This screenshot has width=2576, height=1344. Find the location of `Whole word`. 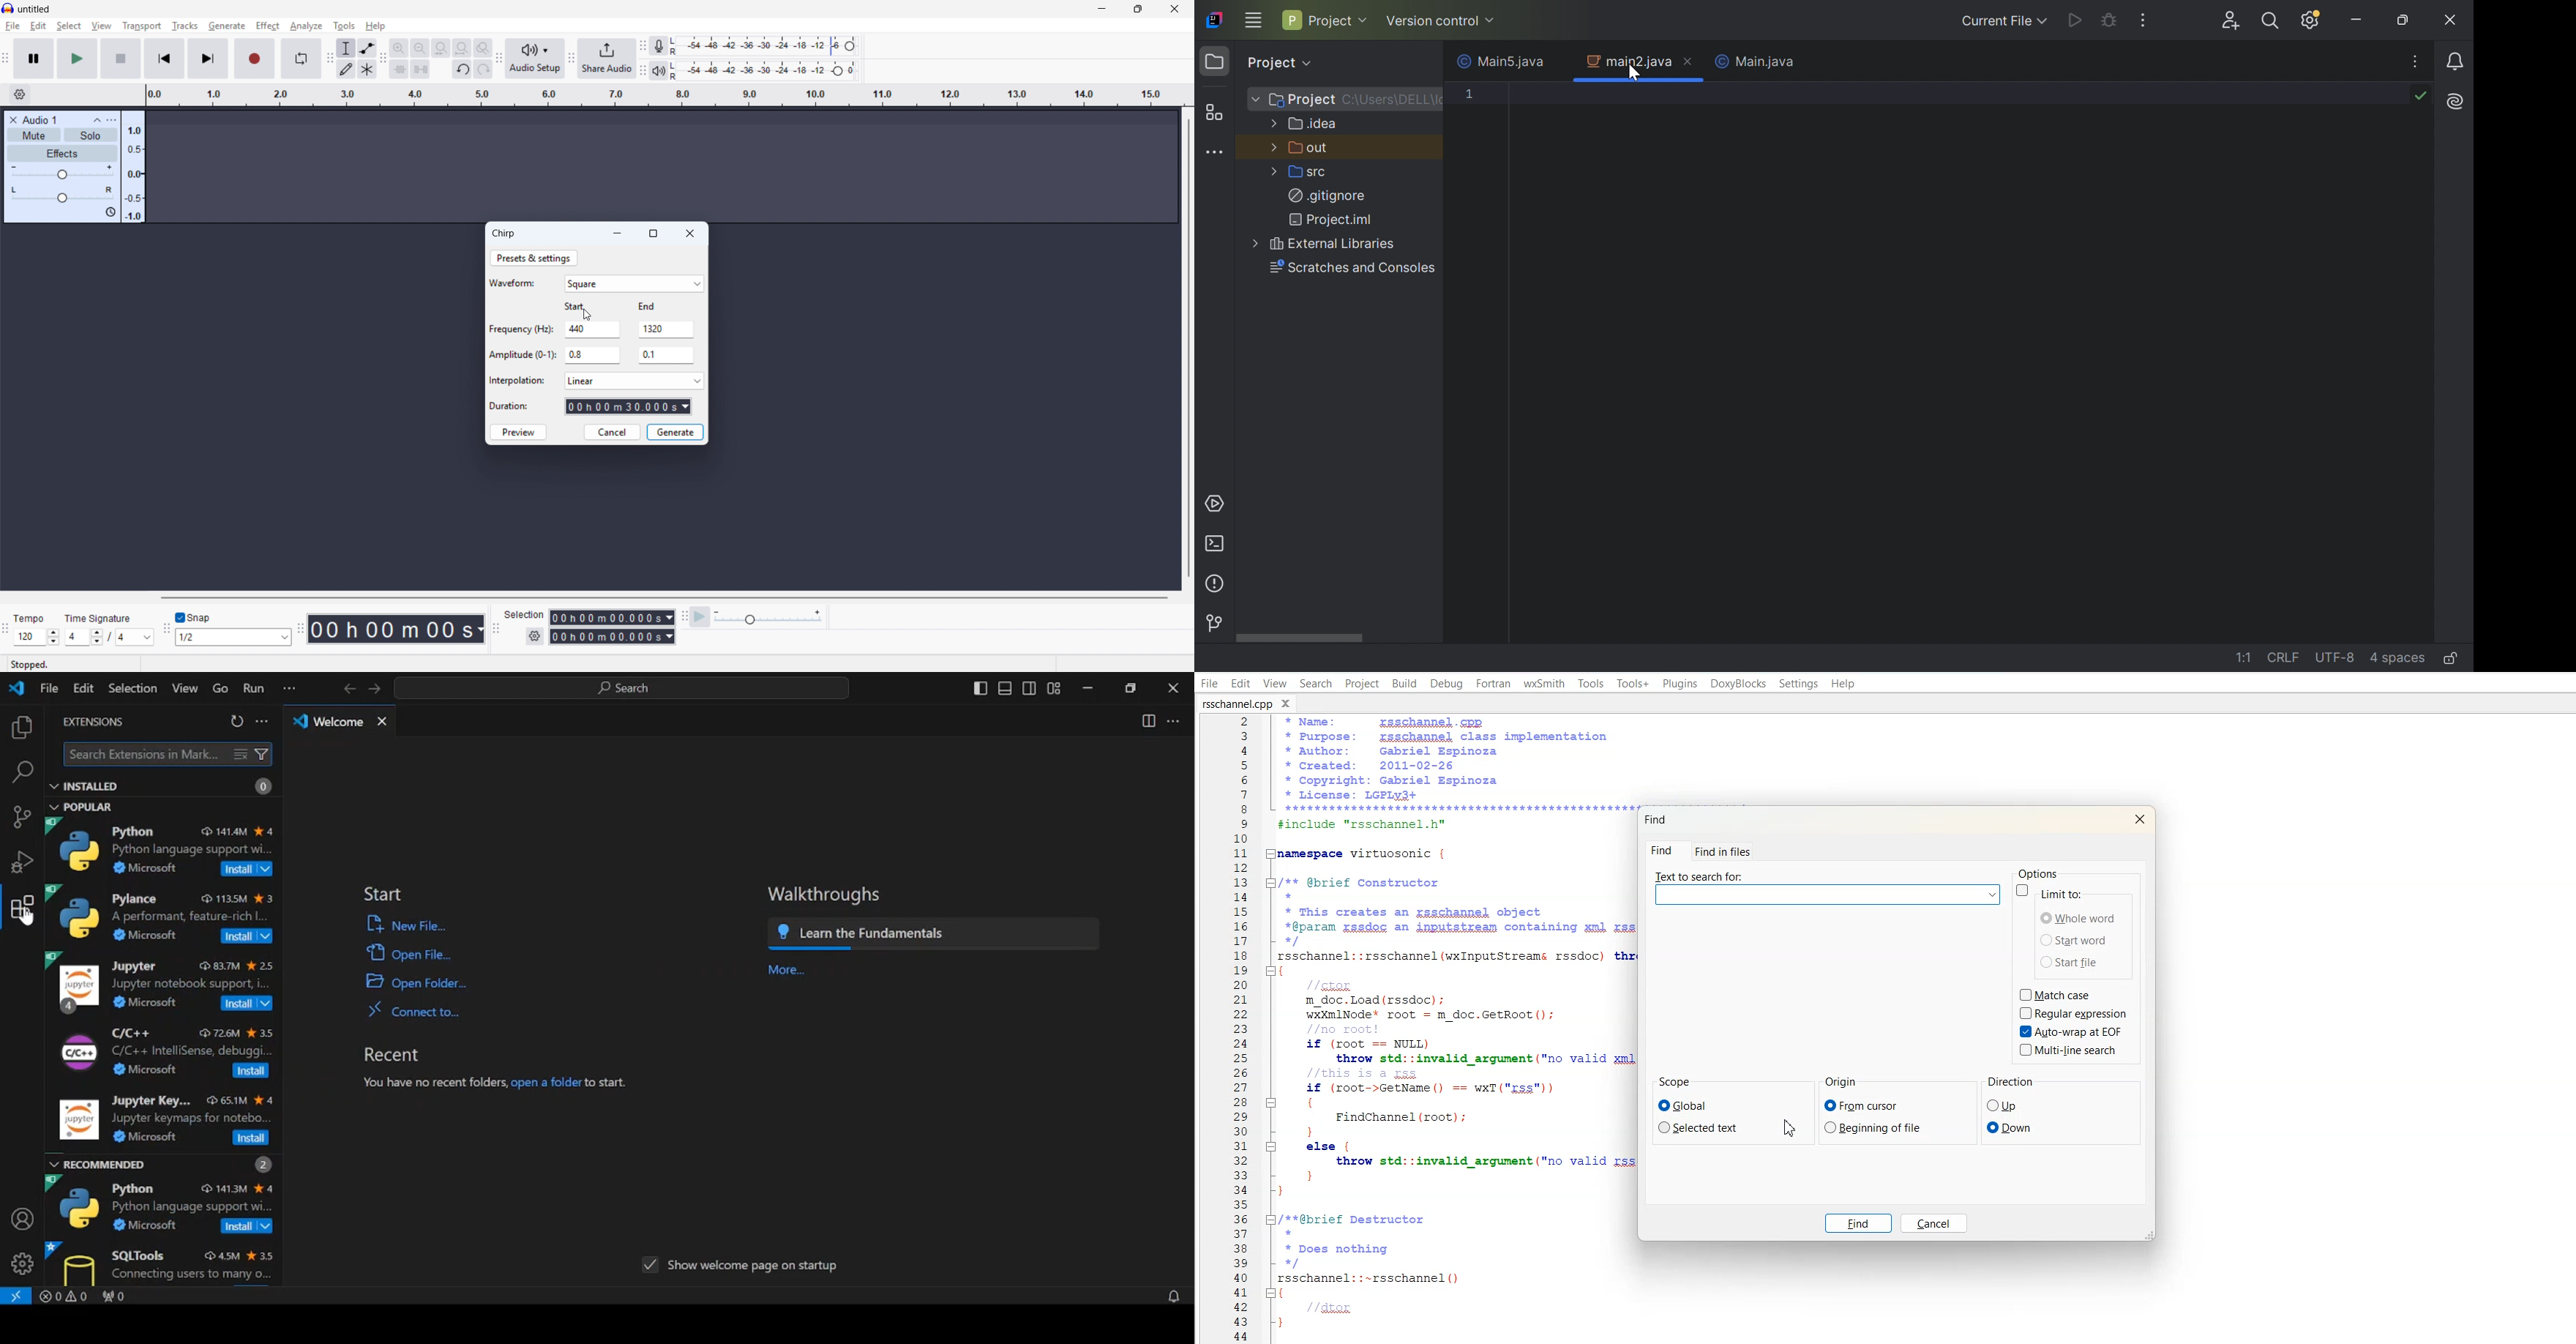

Whole word is located at coordinates (2079, 917).